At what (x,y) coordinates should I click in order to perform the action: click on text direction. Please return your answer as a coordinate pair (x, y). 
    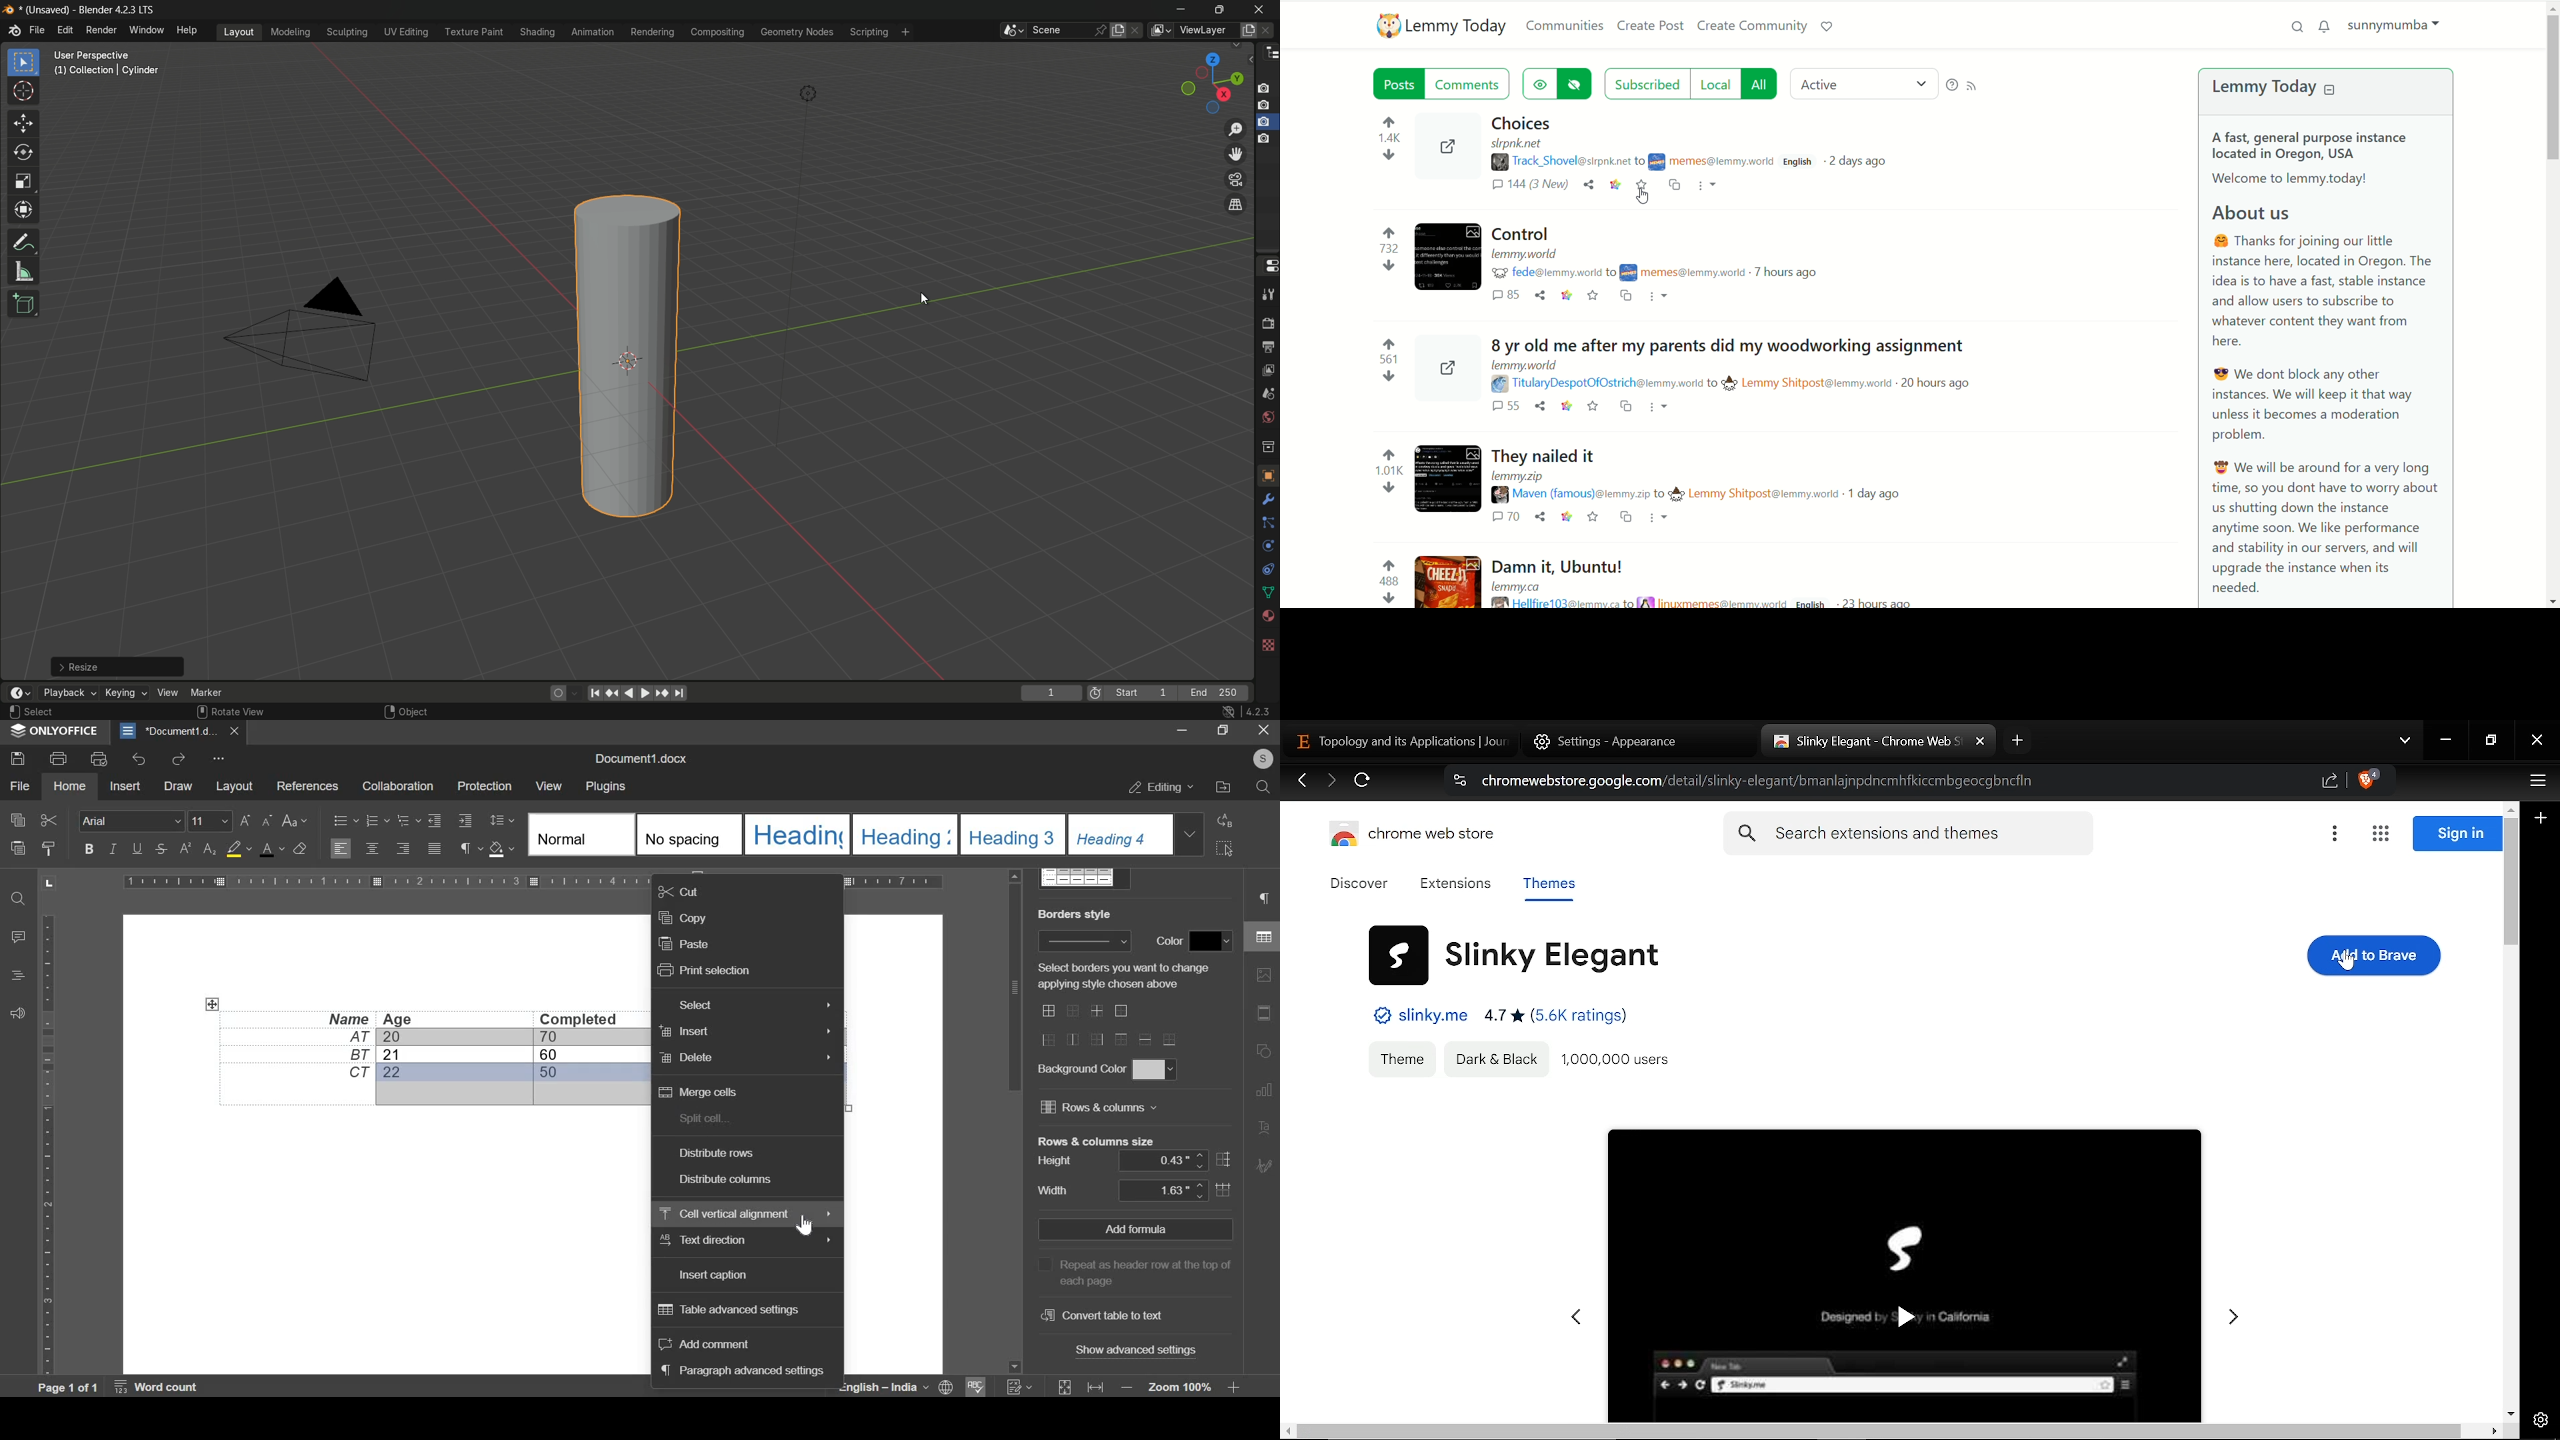
    Looking at the image, I should click on (708, 1240).